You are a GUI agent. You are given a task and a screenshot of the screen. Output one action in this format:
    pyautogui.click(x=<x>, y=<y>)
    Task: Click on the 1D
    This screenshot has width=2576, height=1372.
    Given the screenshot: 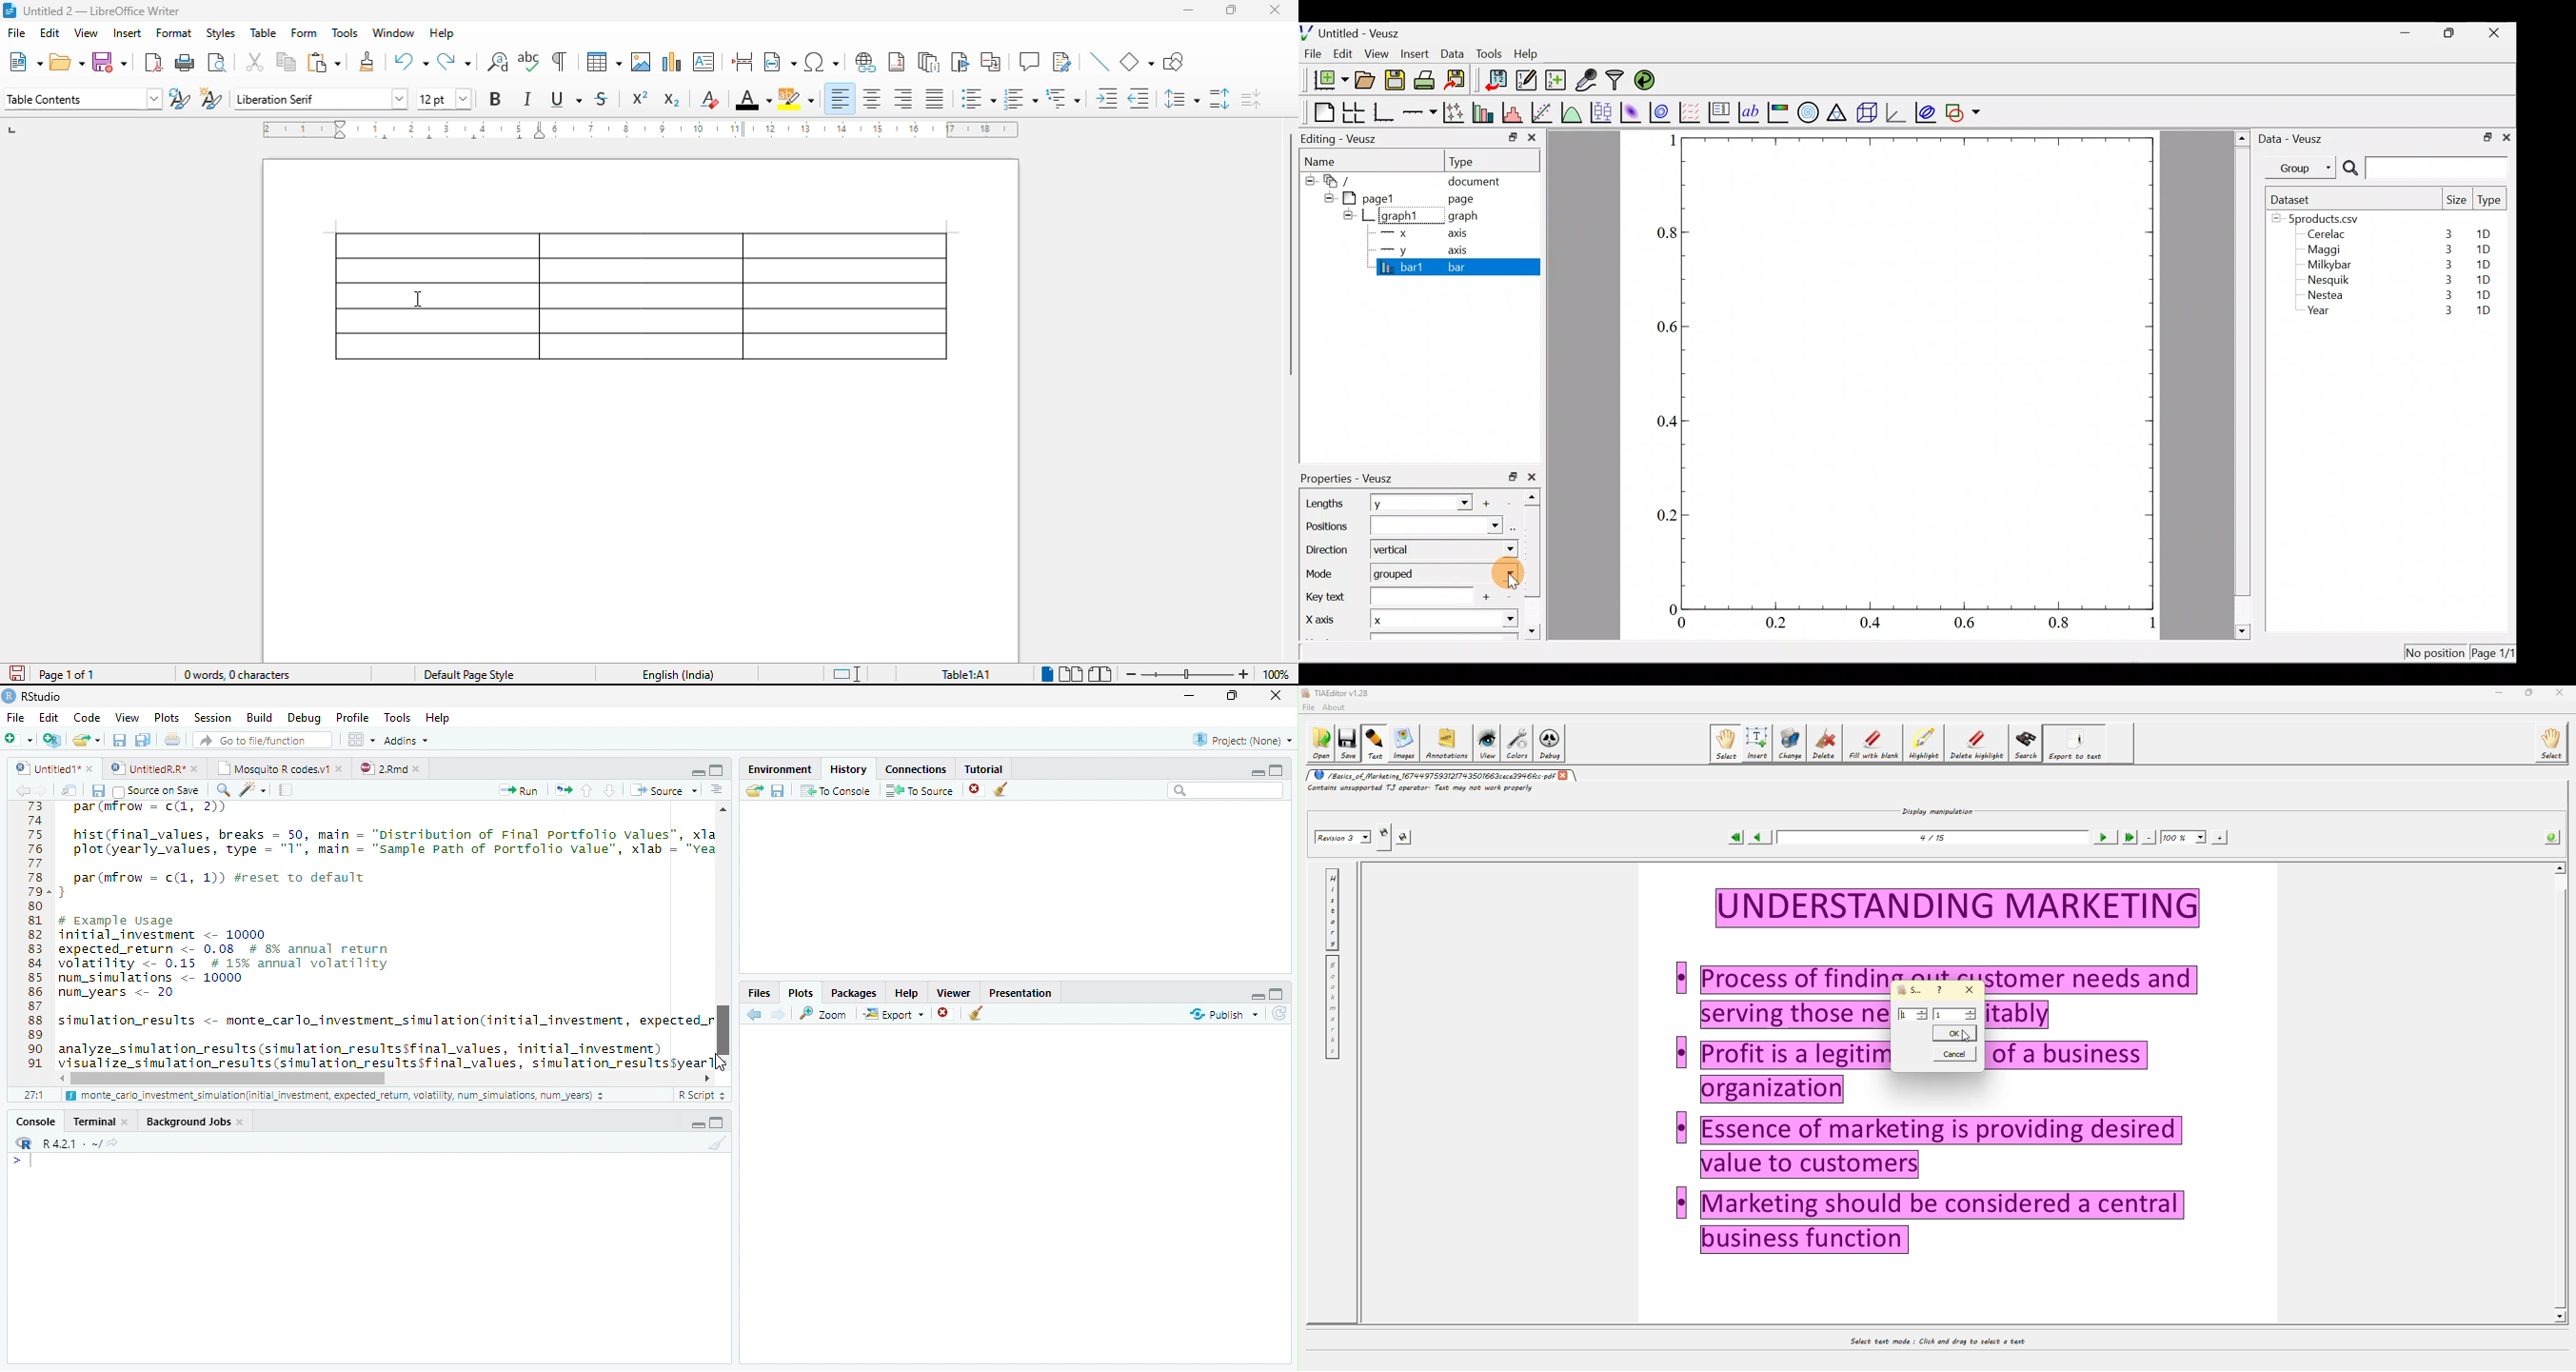 What is the action you would take?
    pyautogui.click(x=2480, y=264)
    